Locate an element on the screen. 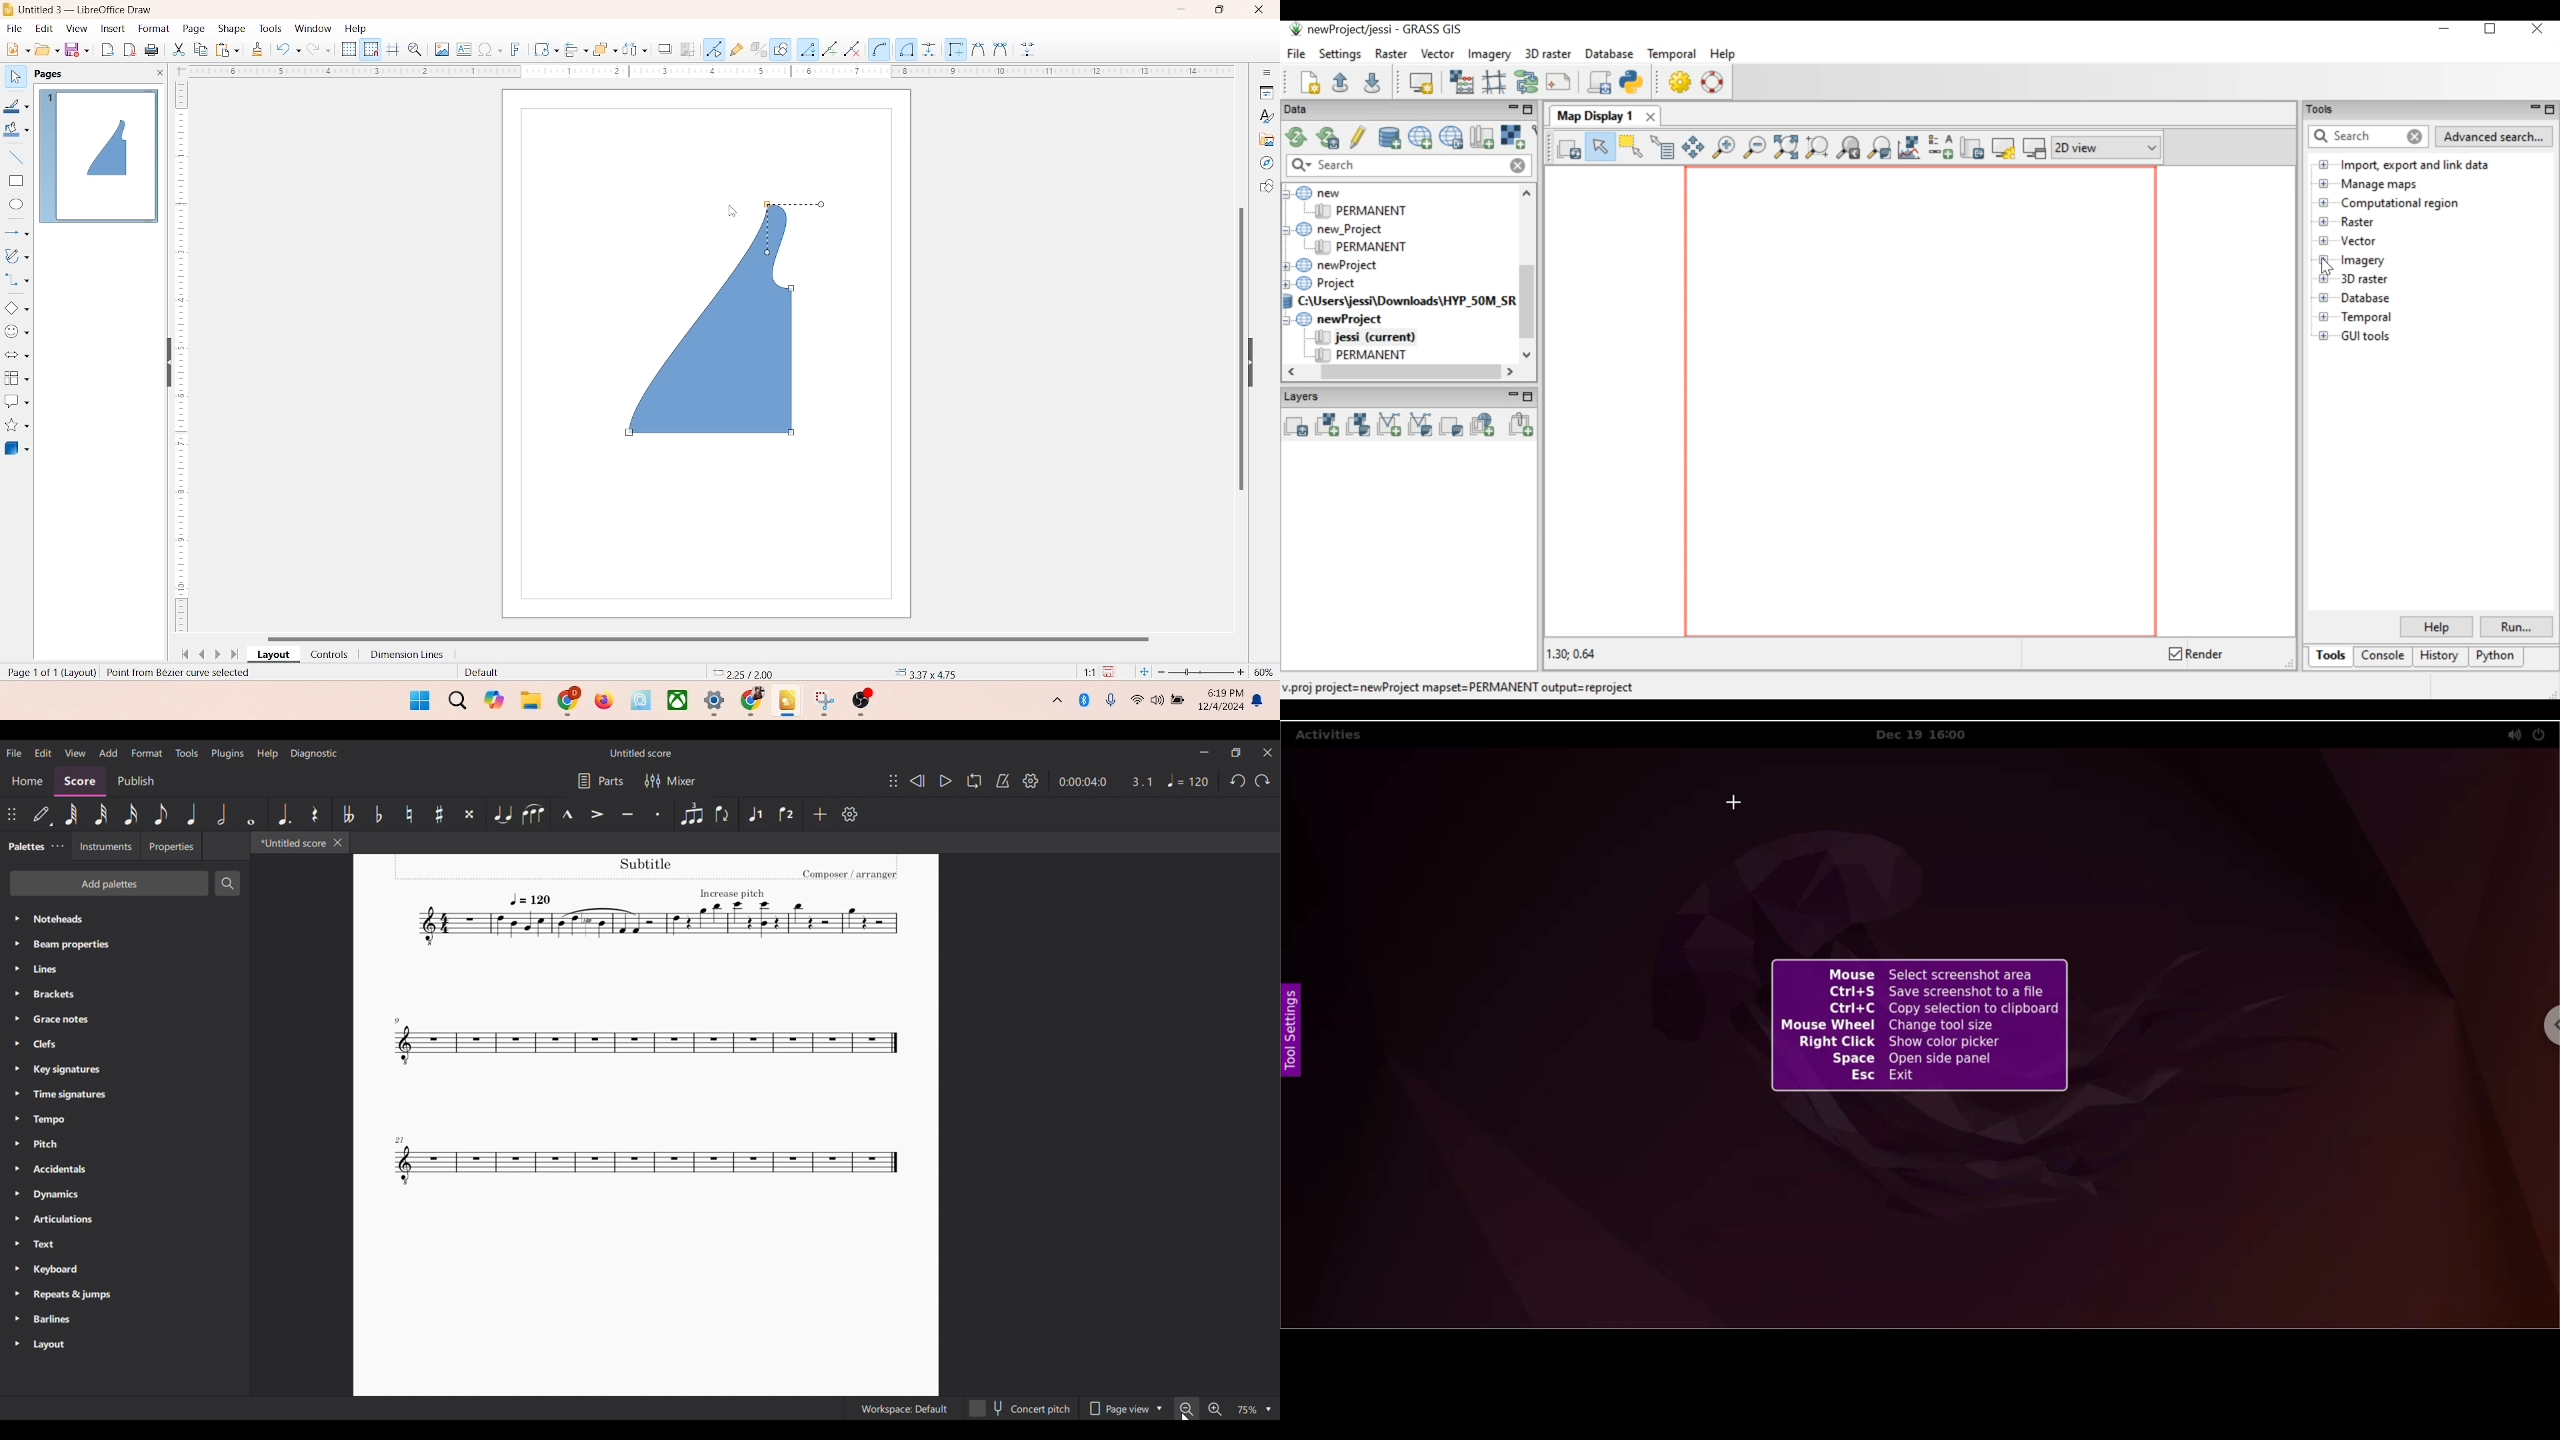 The image size is (2576, 1456). point edit mode is located at coordinates (714, 48).